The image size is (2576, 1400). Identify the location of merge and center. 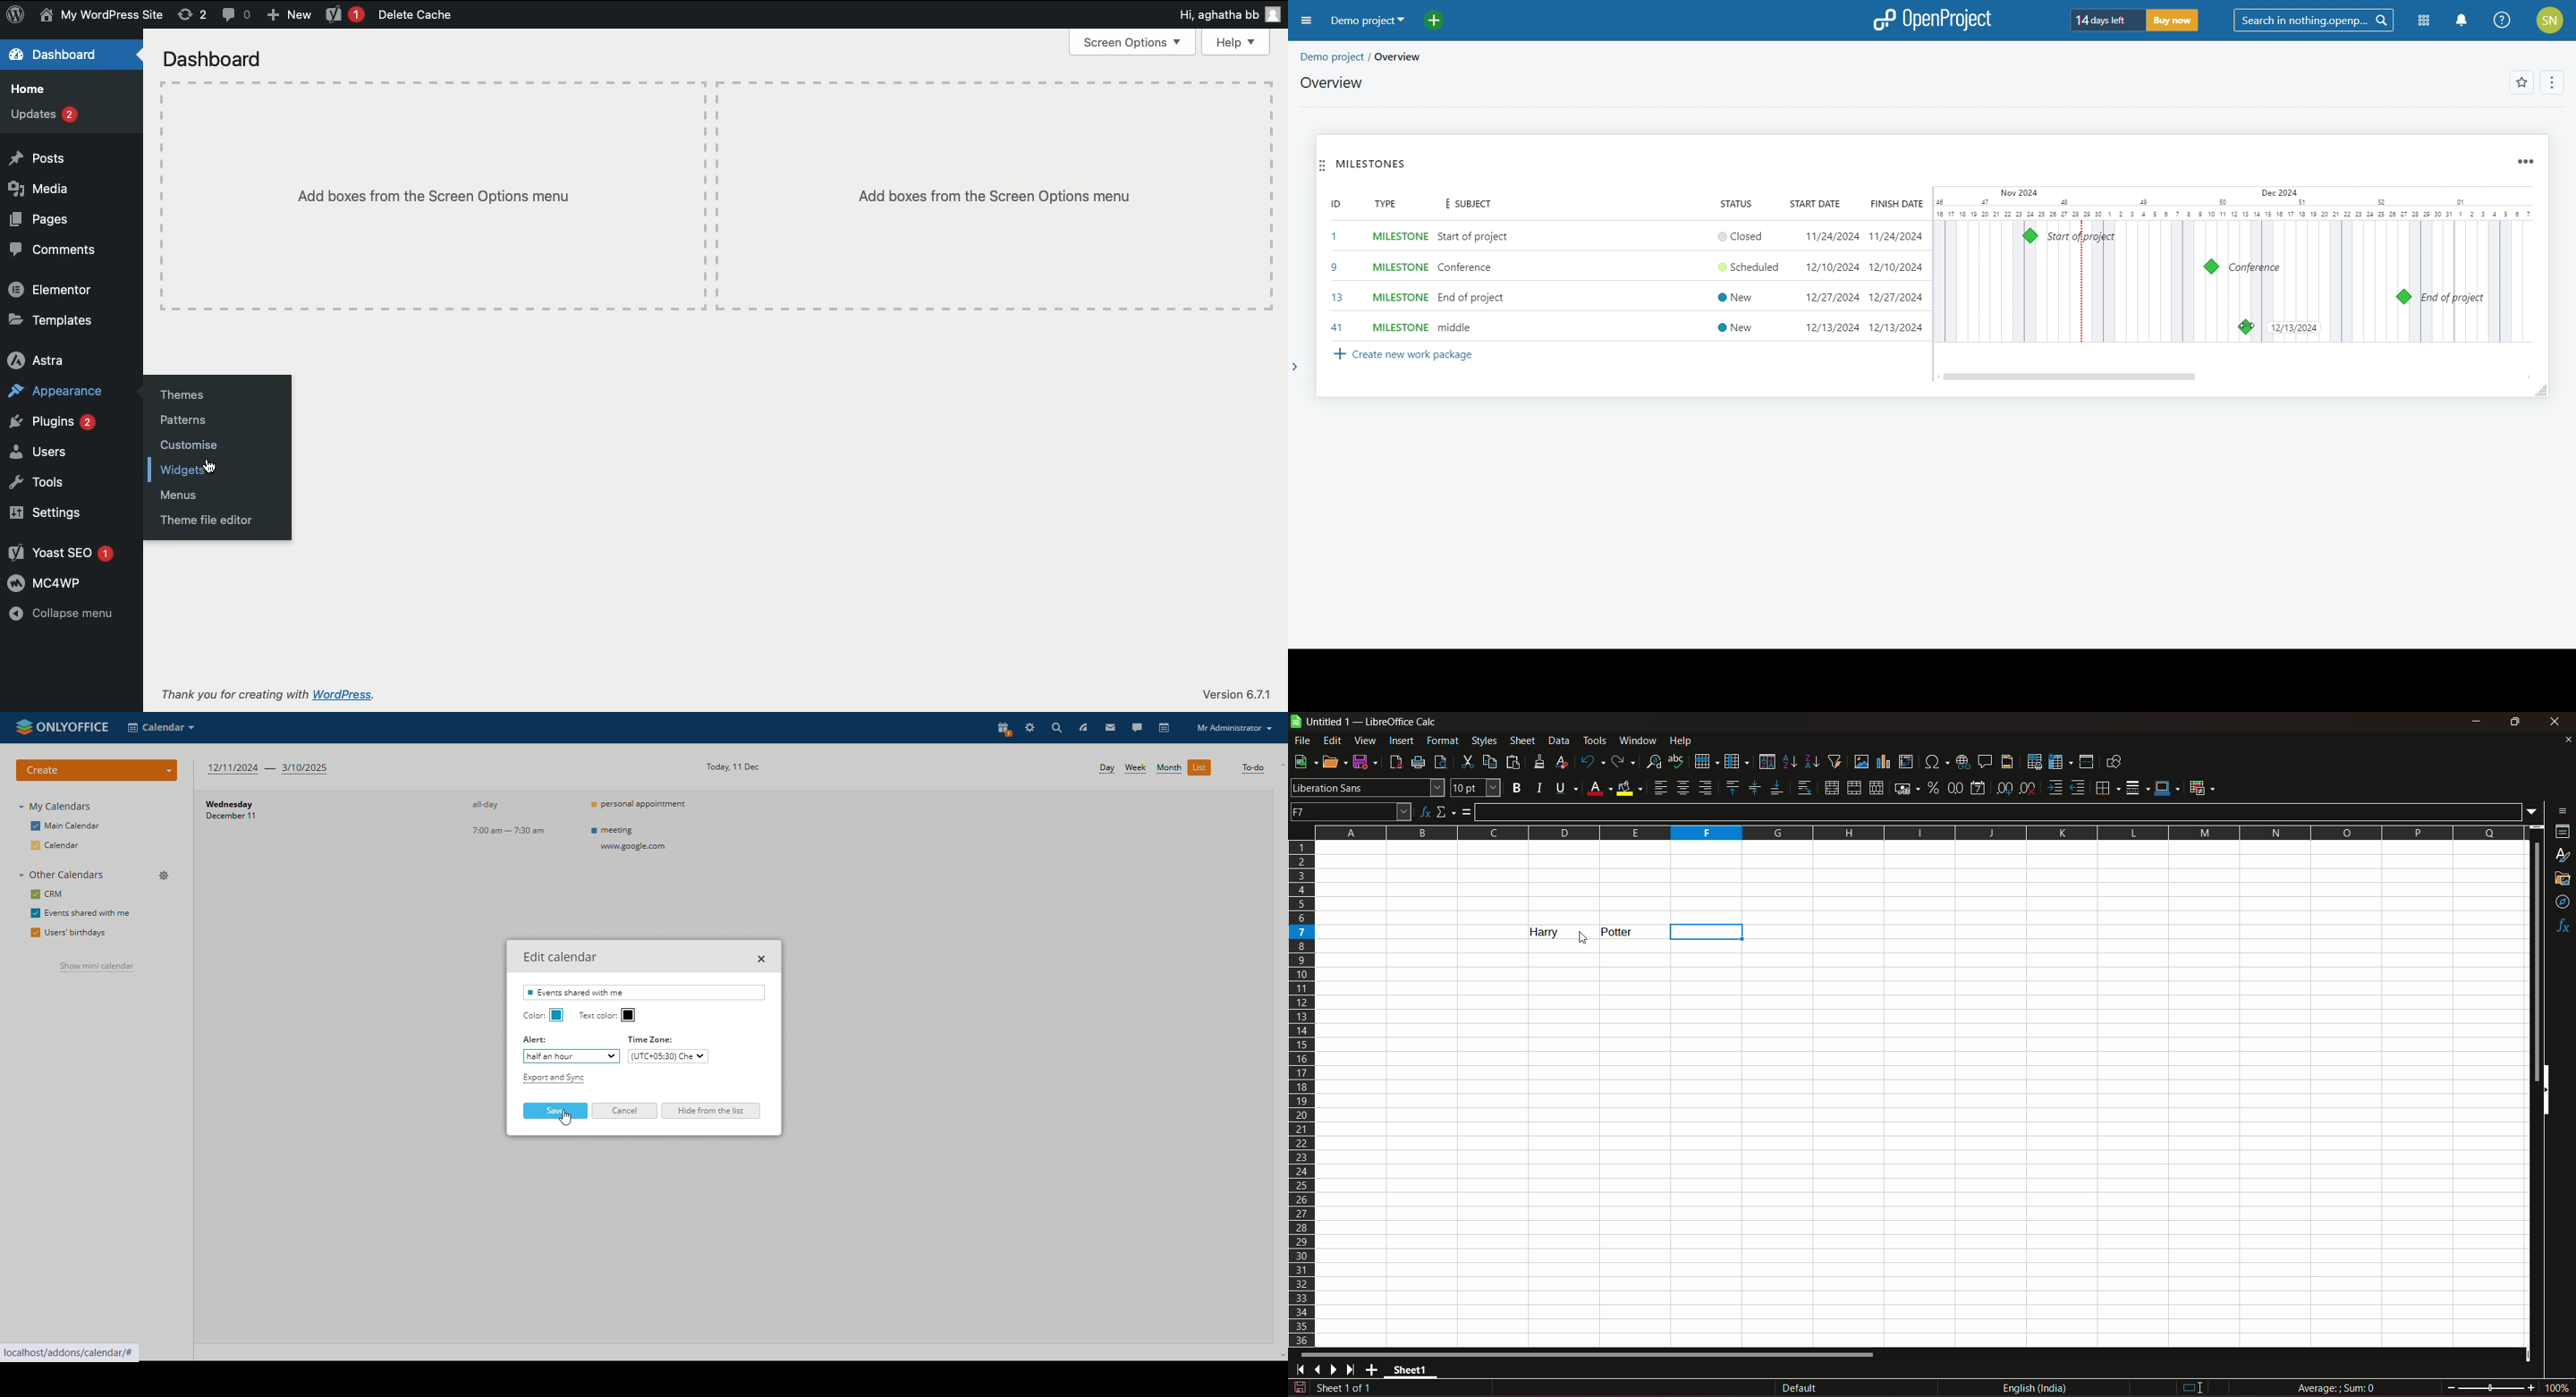
(1831, 788).